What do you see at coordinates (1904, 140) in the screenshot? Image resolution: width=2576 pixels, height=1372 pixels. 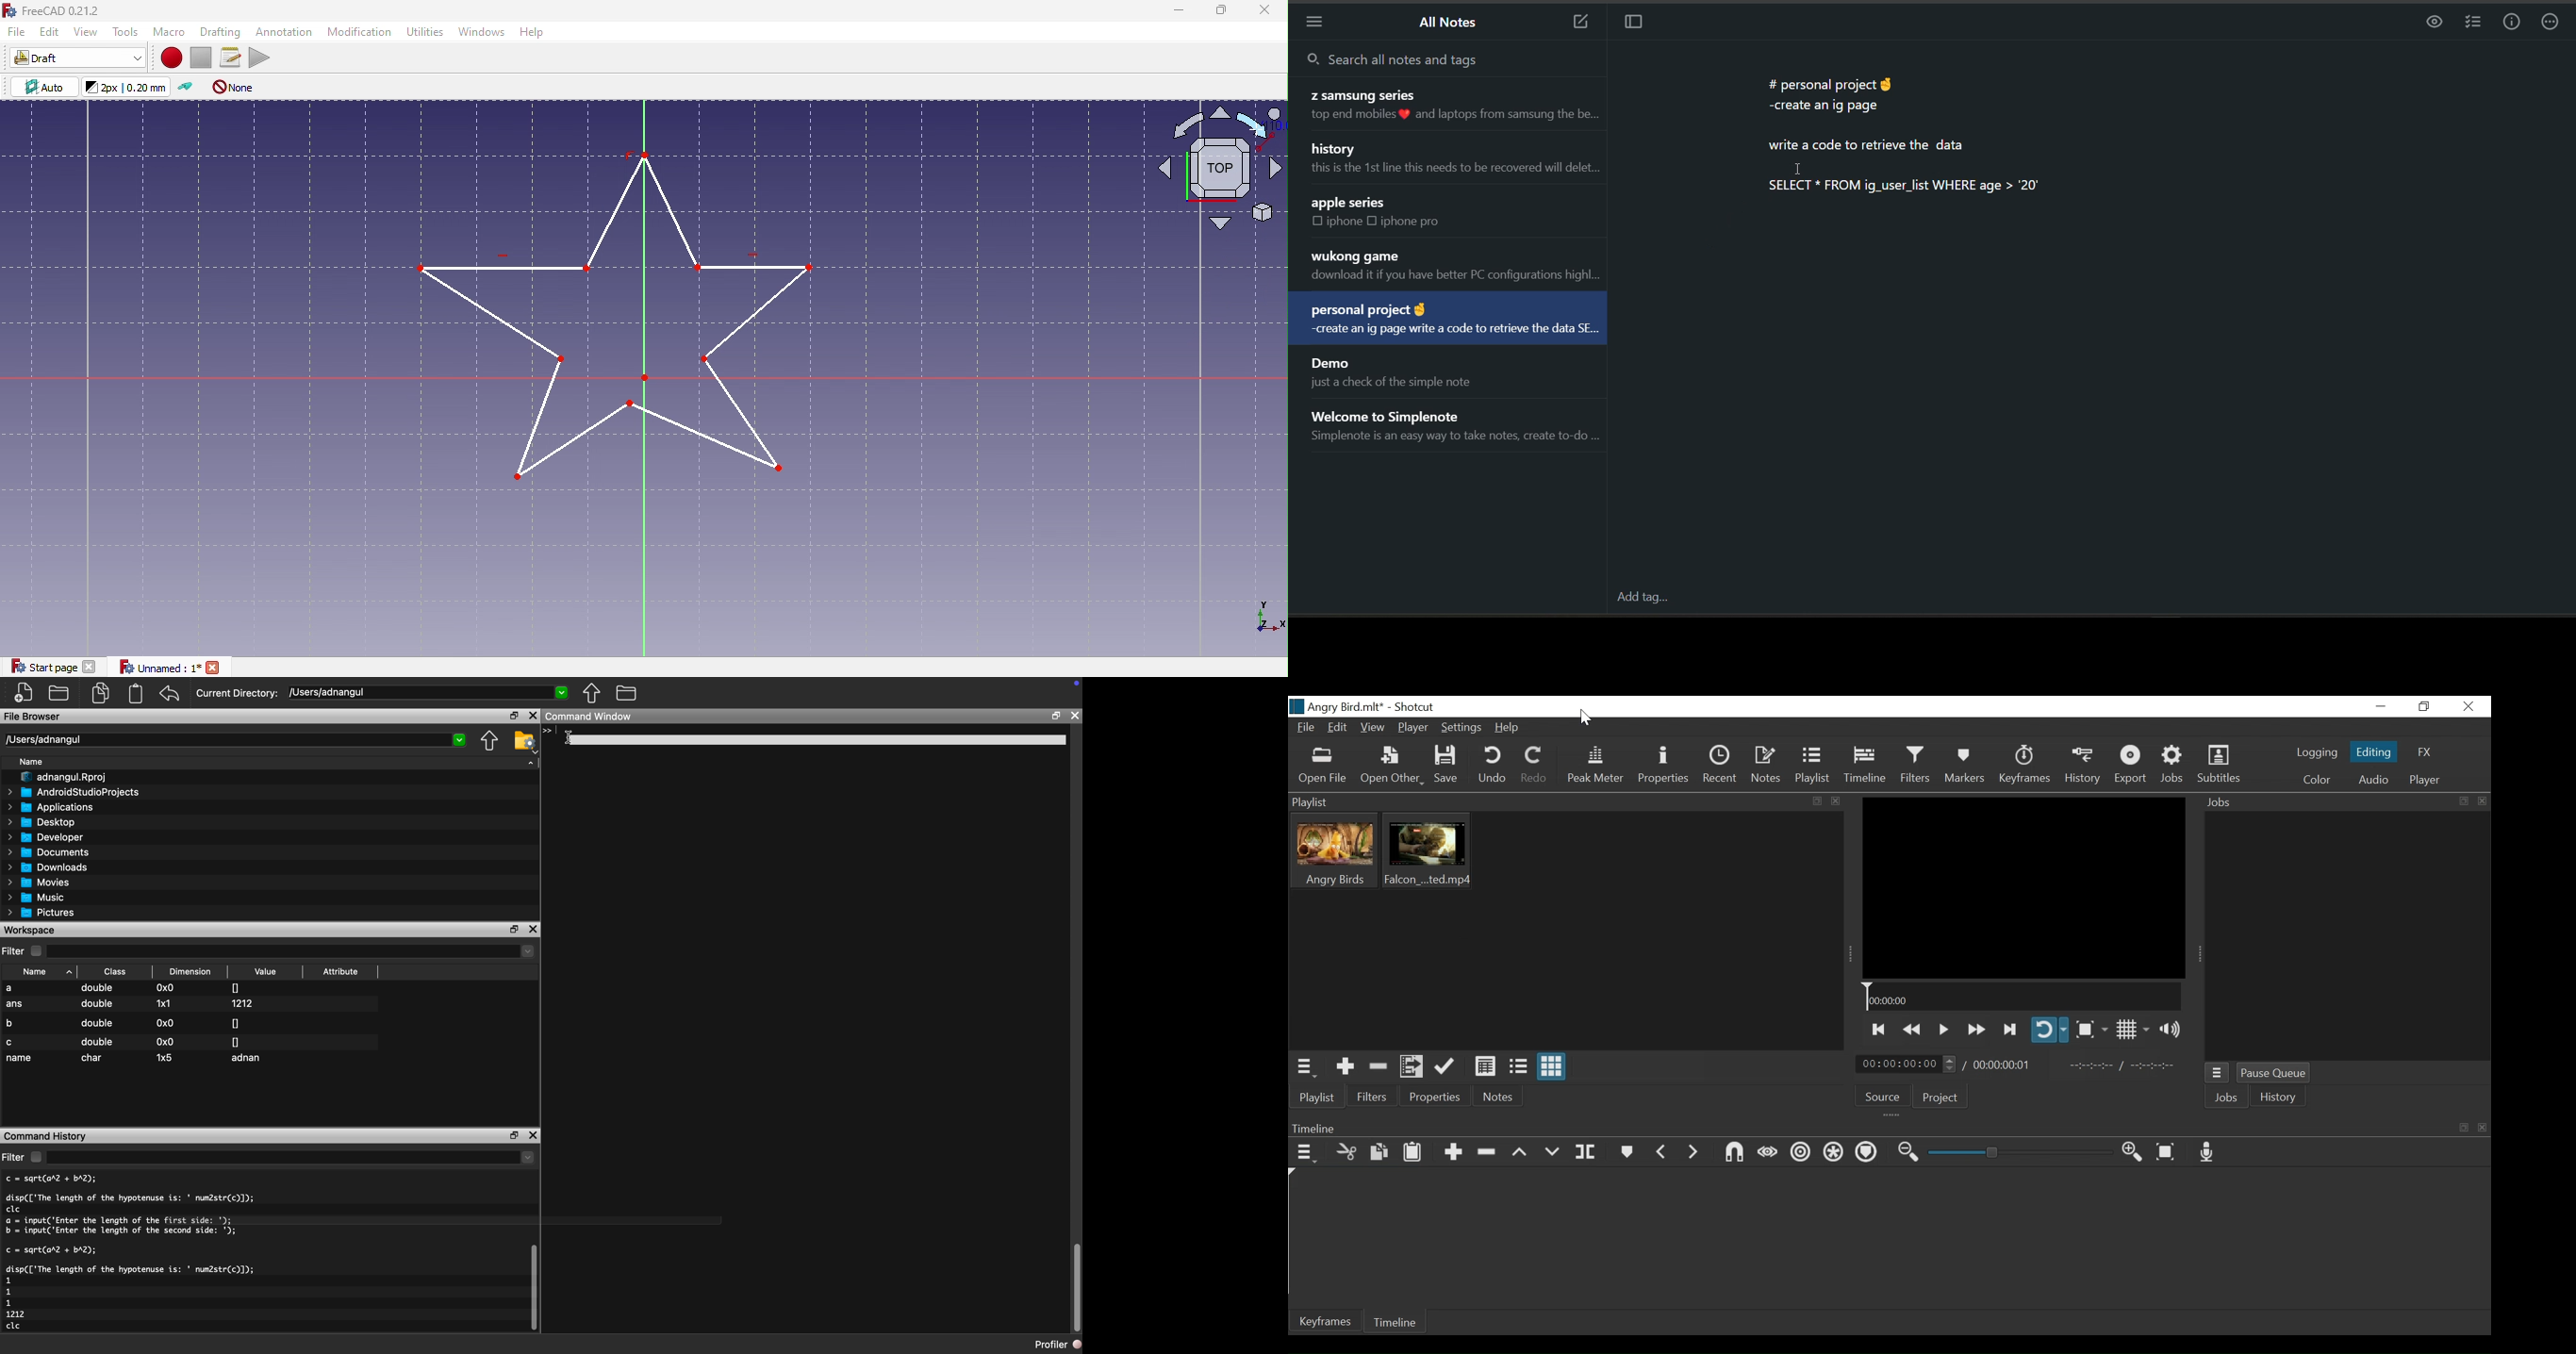 I see `# personal project &
-create an ig page
write a code to retrieve the data
I
SELECT * FROM ig_user_list WHERE age > '20"` at bounding box center [1904, 140].